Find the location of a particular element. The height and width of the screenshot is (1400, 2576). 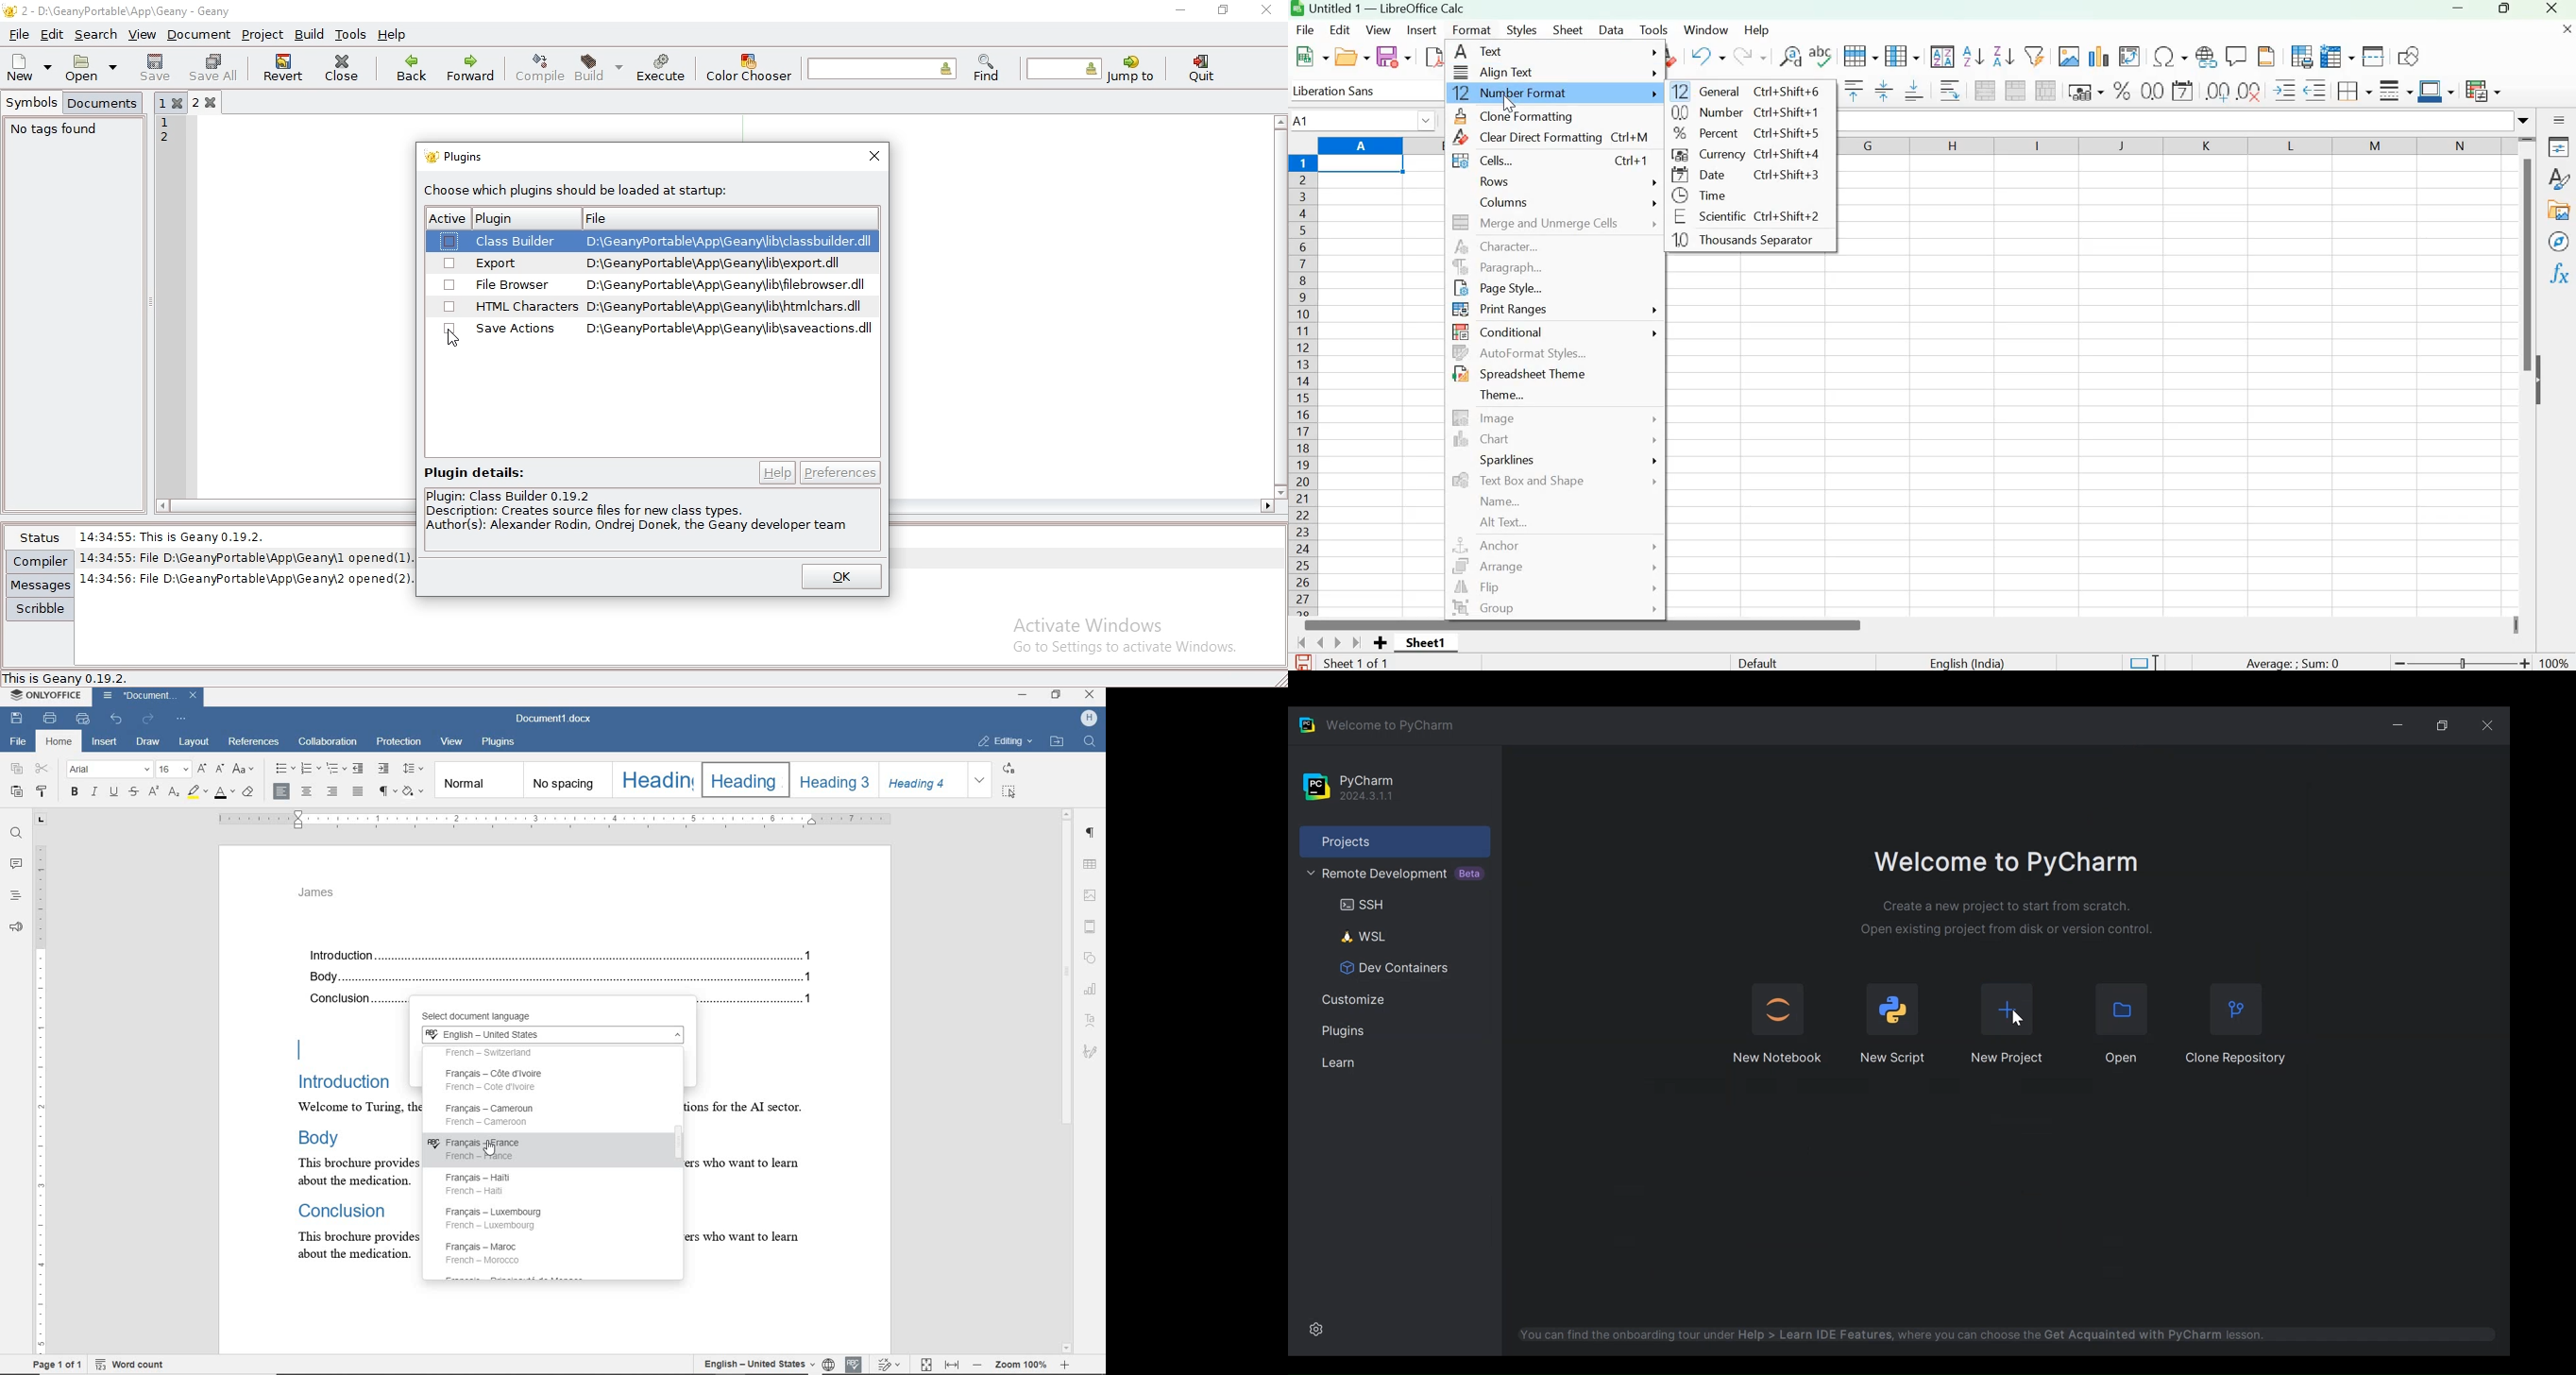

Spreadsheet Theme is located at coordinates (1518, 374).